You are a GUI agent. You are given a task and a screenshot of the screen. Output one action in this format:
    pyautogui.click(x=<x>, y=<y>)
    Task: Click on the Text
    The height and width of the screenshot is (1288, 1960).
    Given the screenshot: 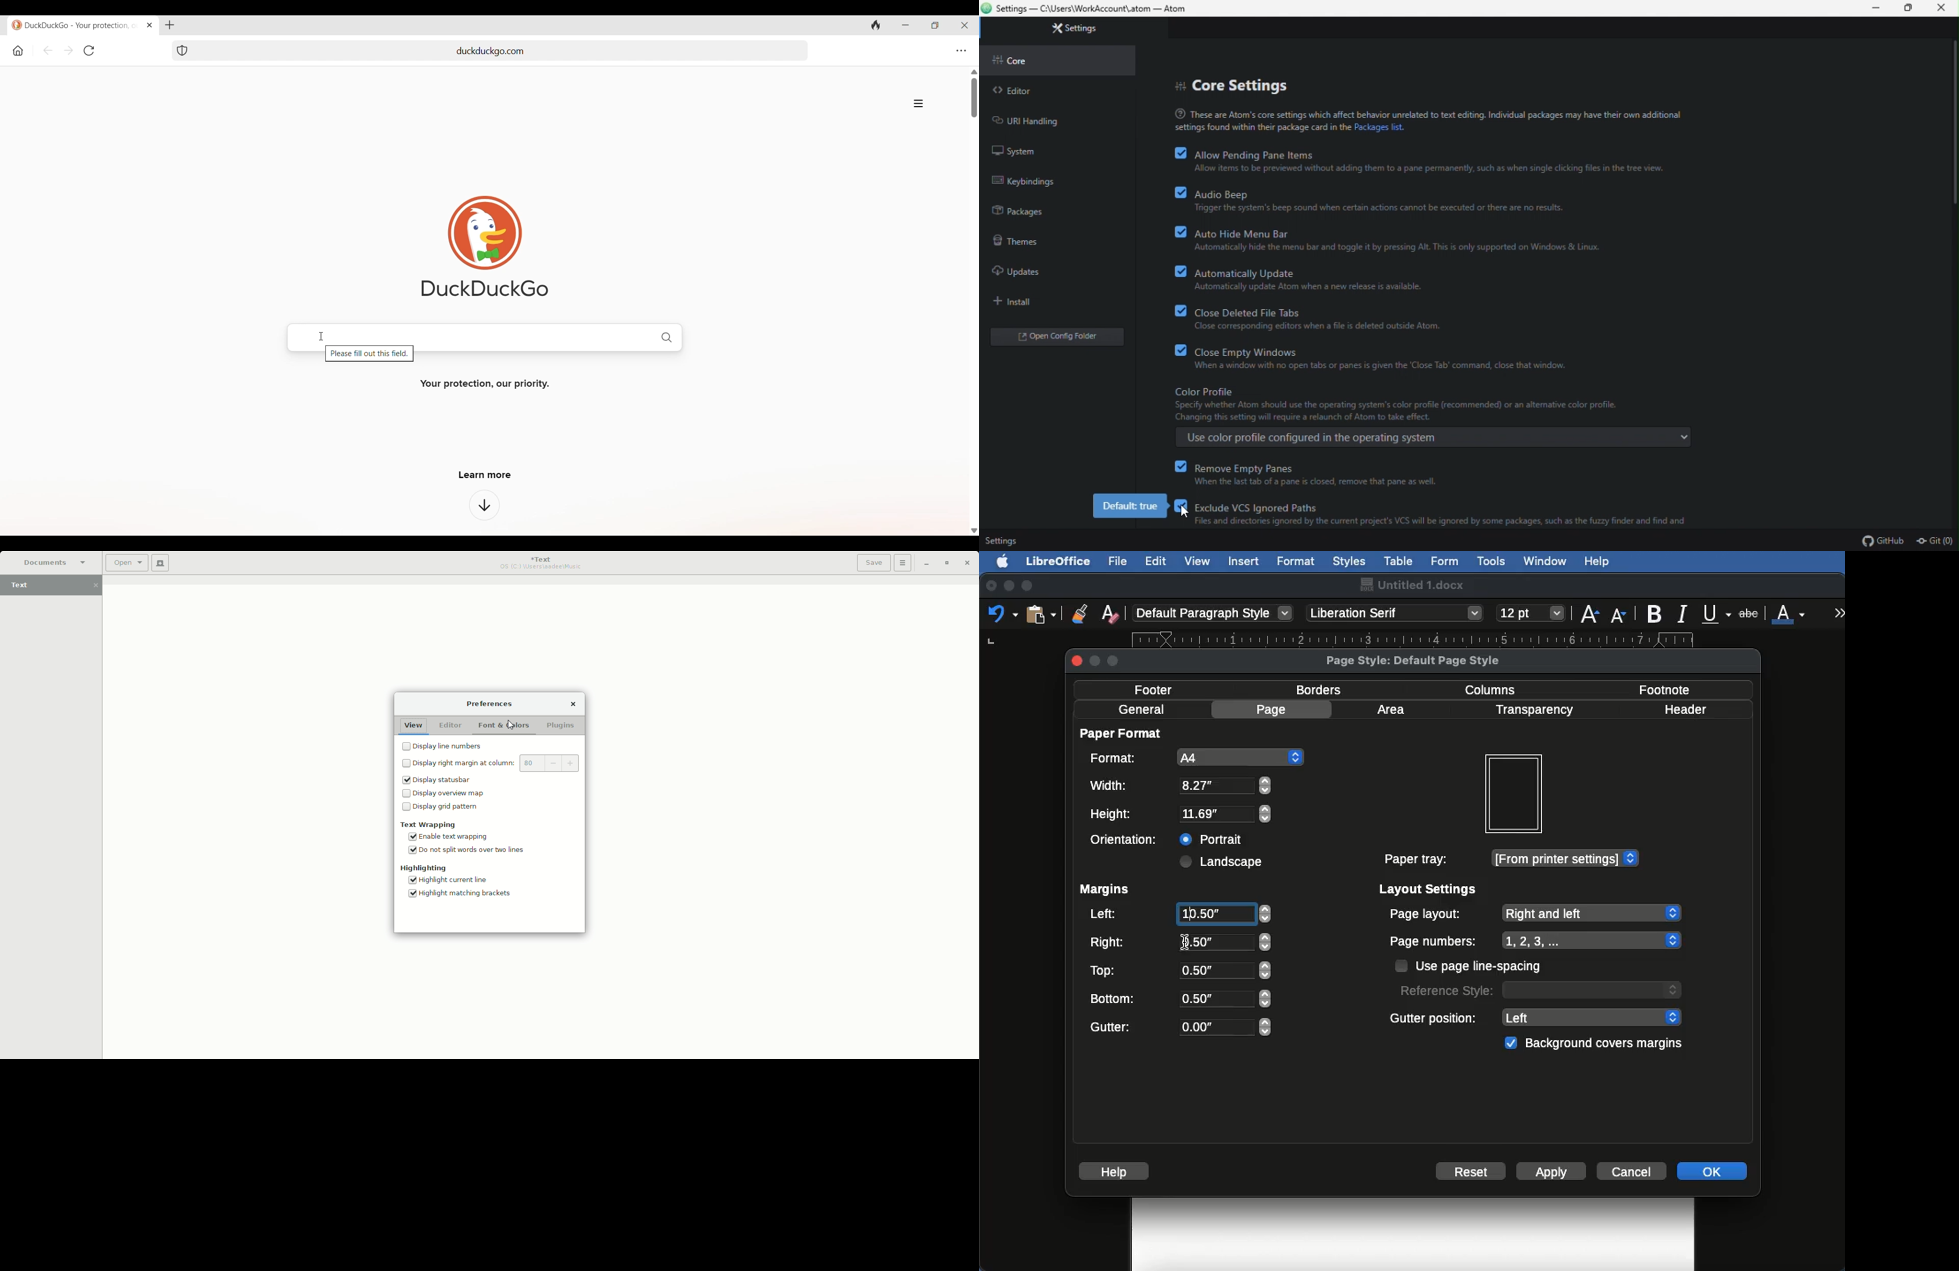 What is the action you would take?
    pyautogui.click(x=55, y=586)
    